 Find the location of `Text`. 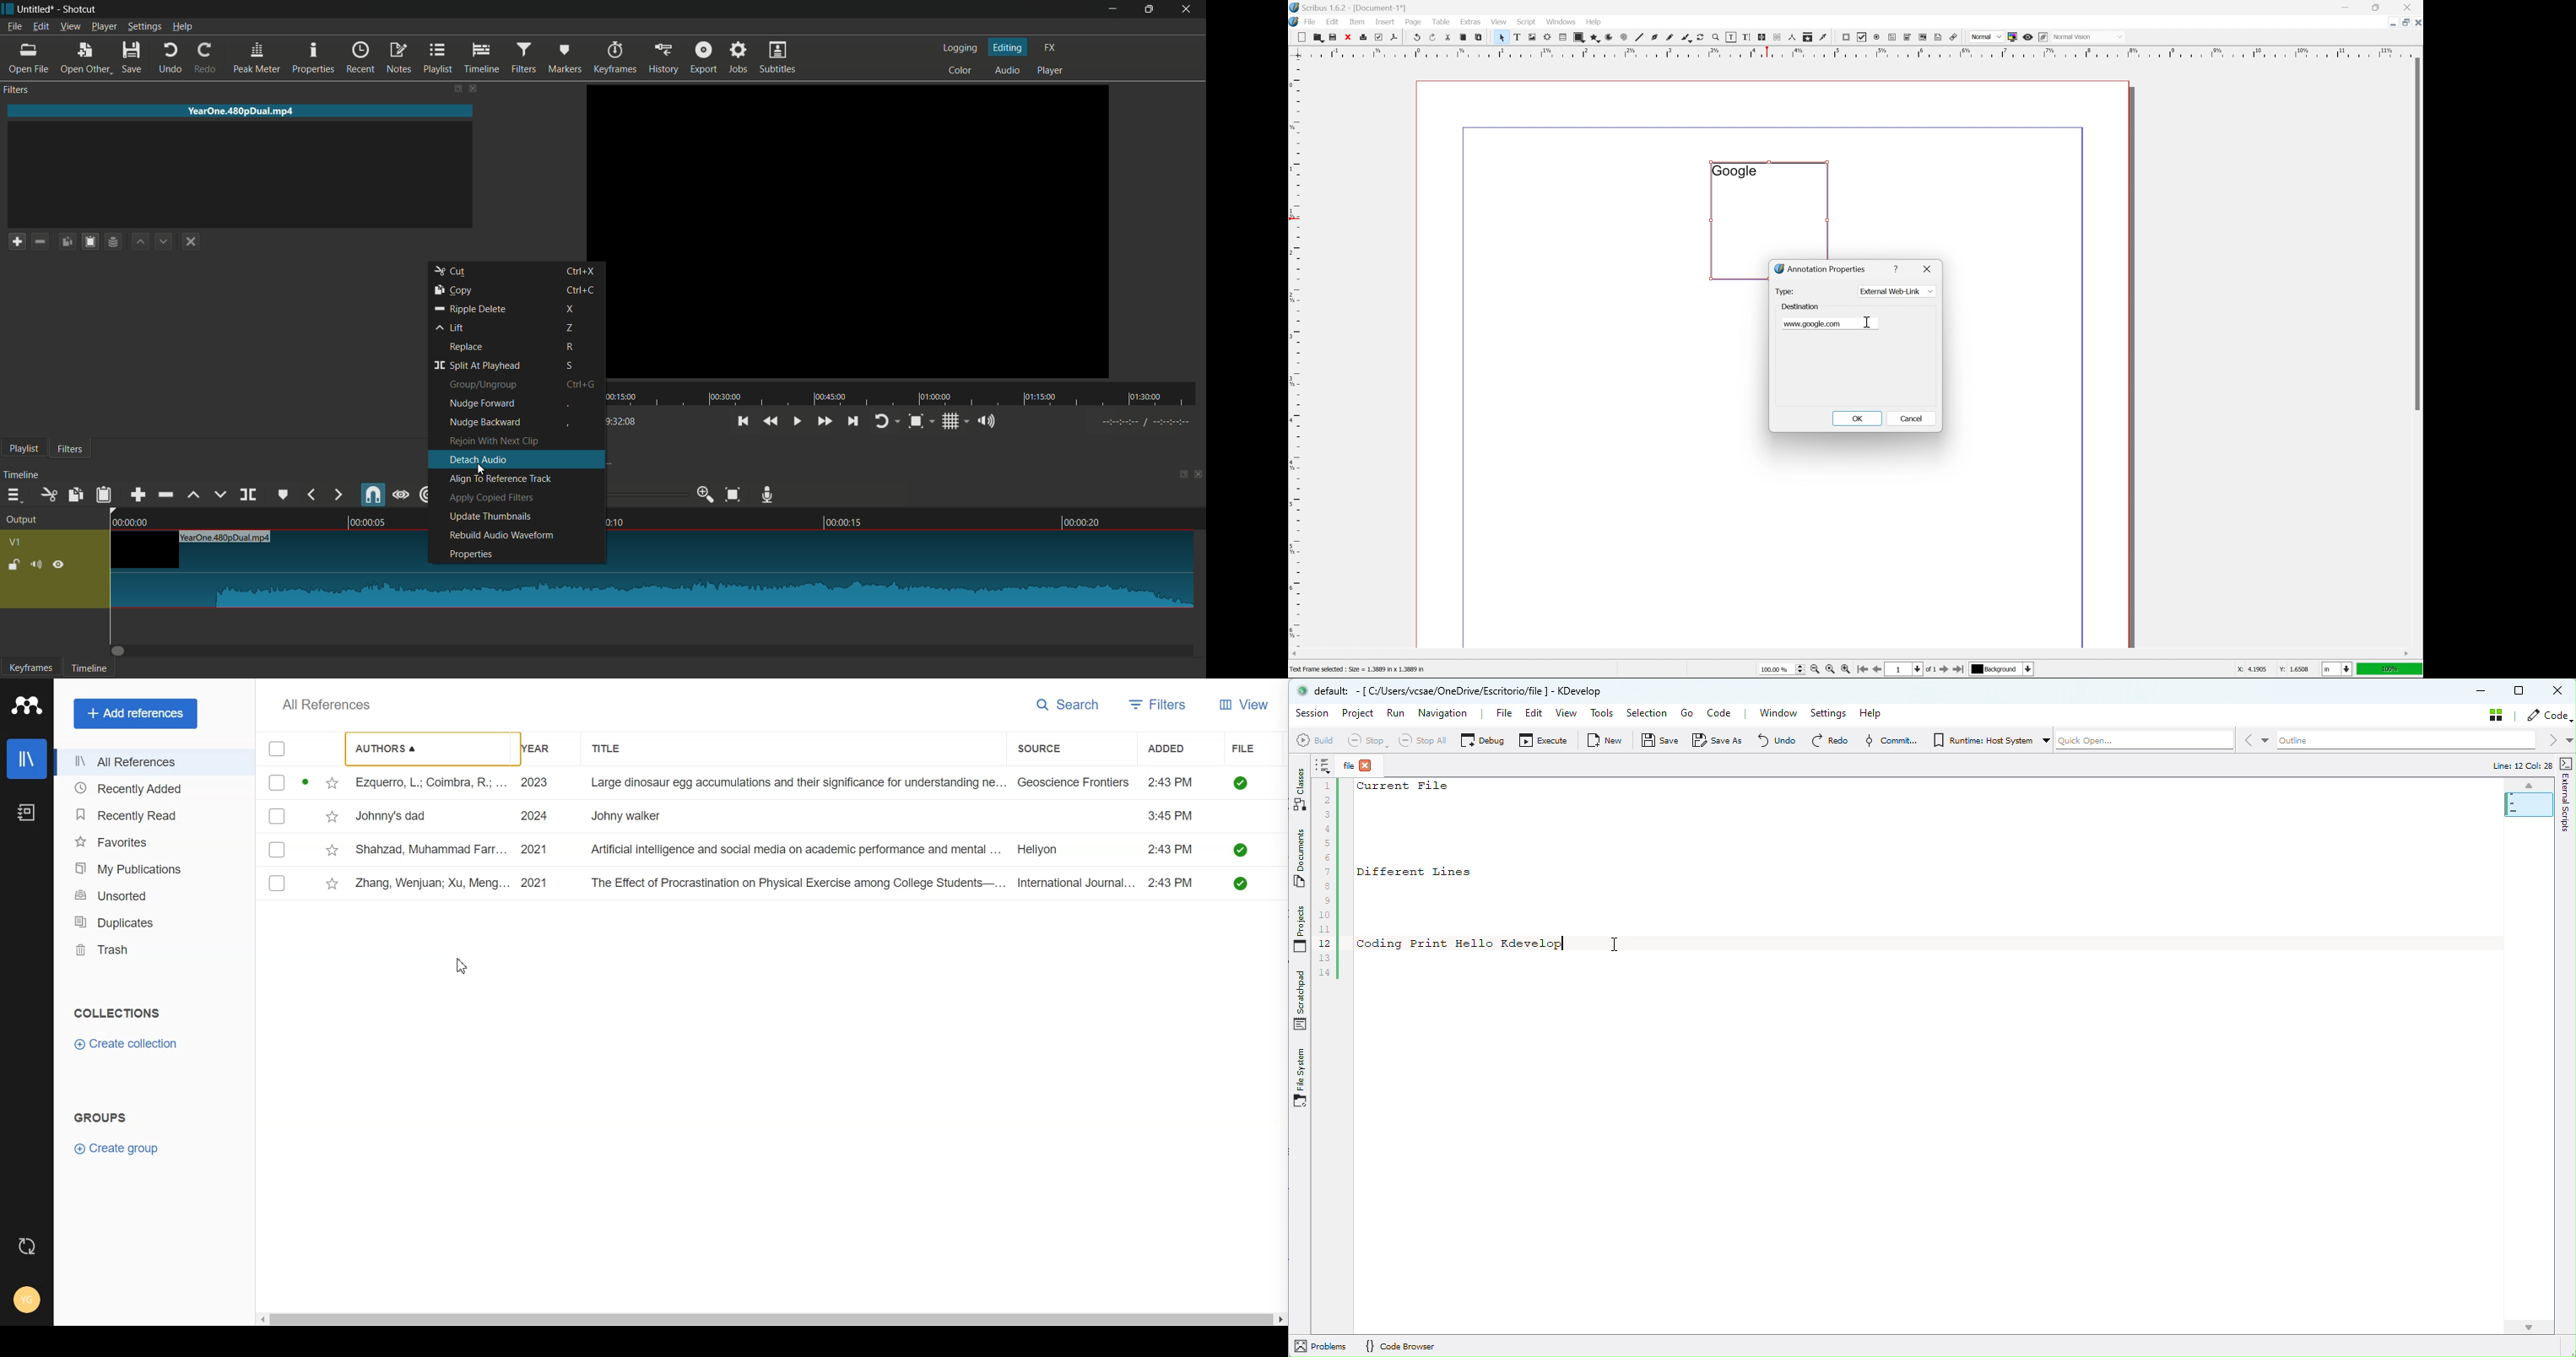

Text is located at coordinates (118, 1013).